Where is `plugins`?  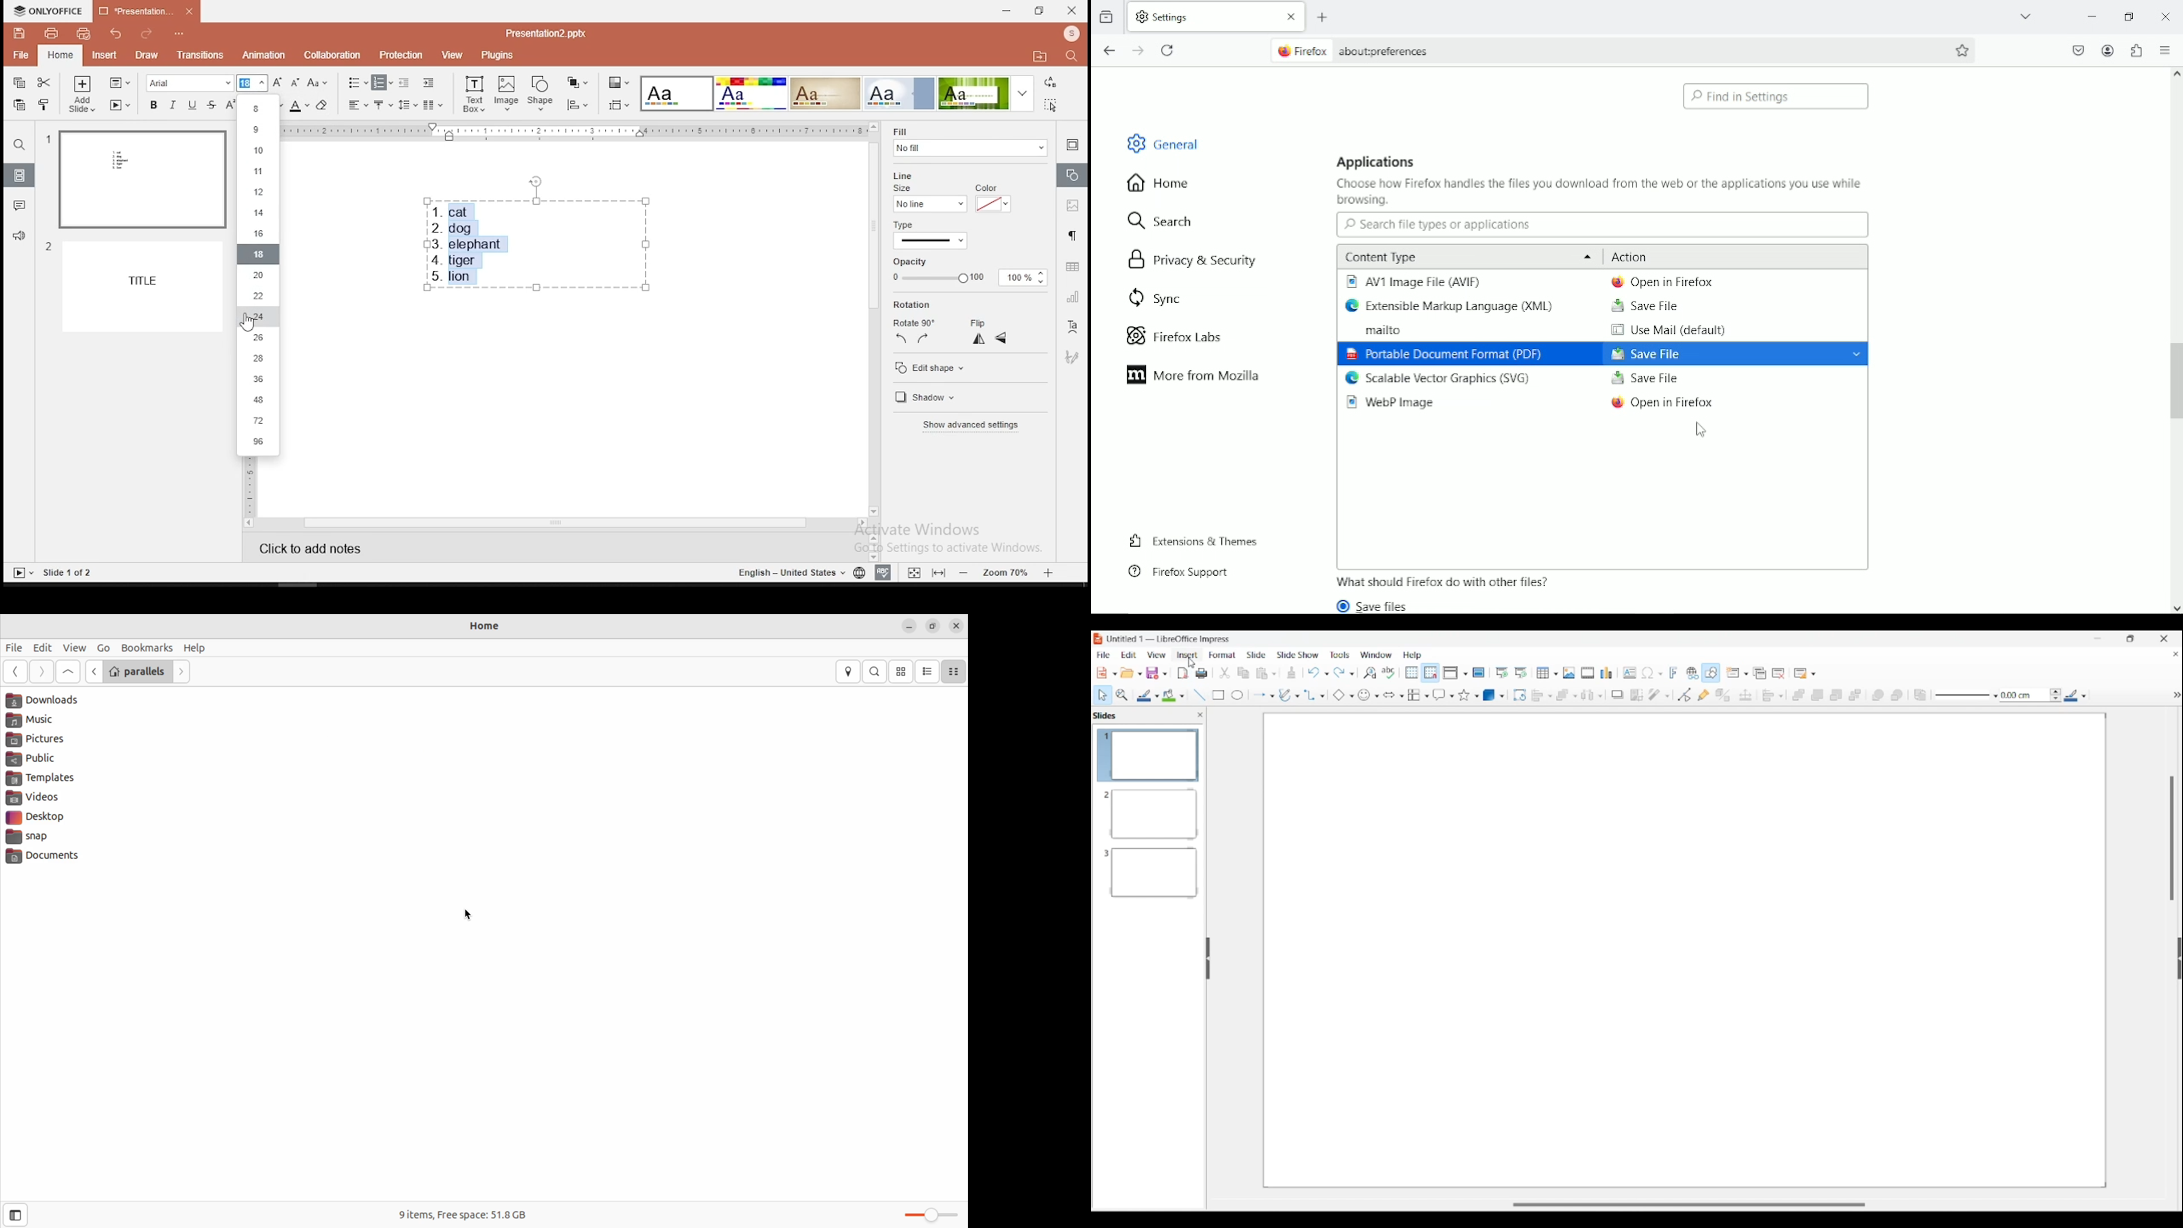
plugins is located at coordinates (498, 55).